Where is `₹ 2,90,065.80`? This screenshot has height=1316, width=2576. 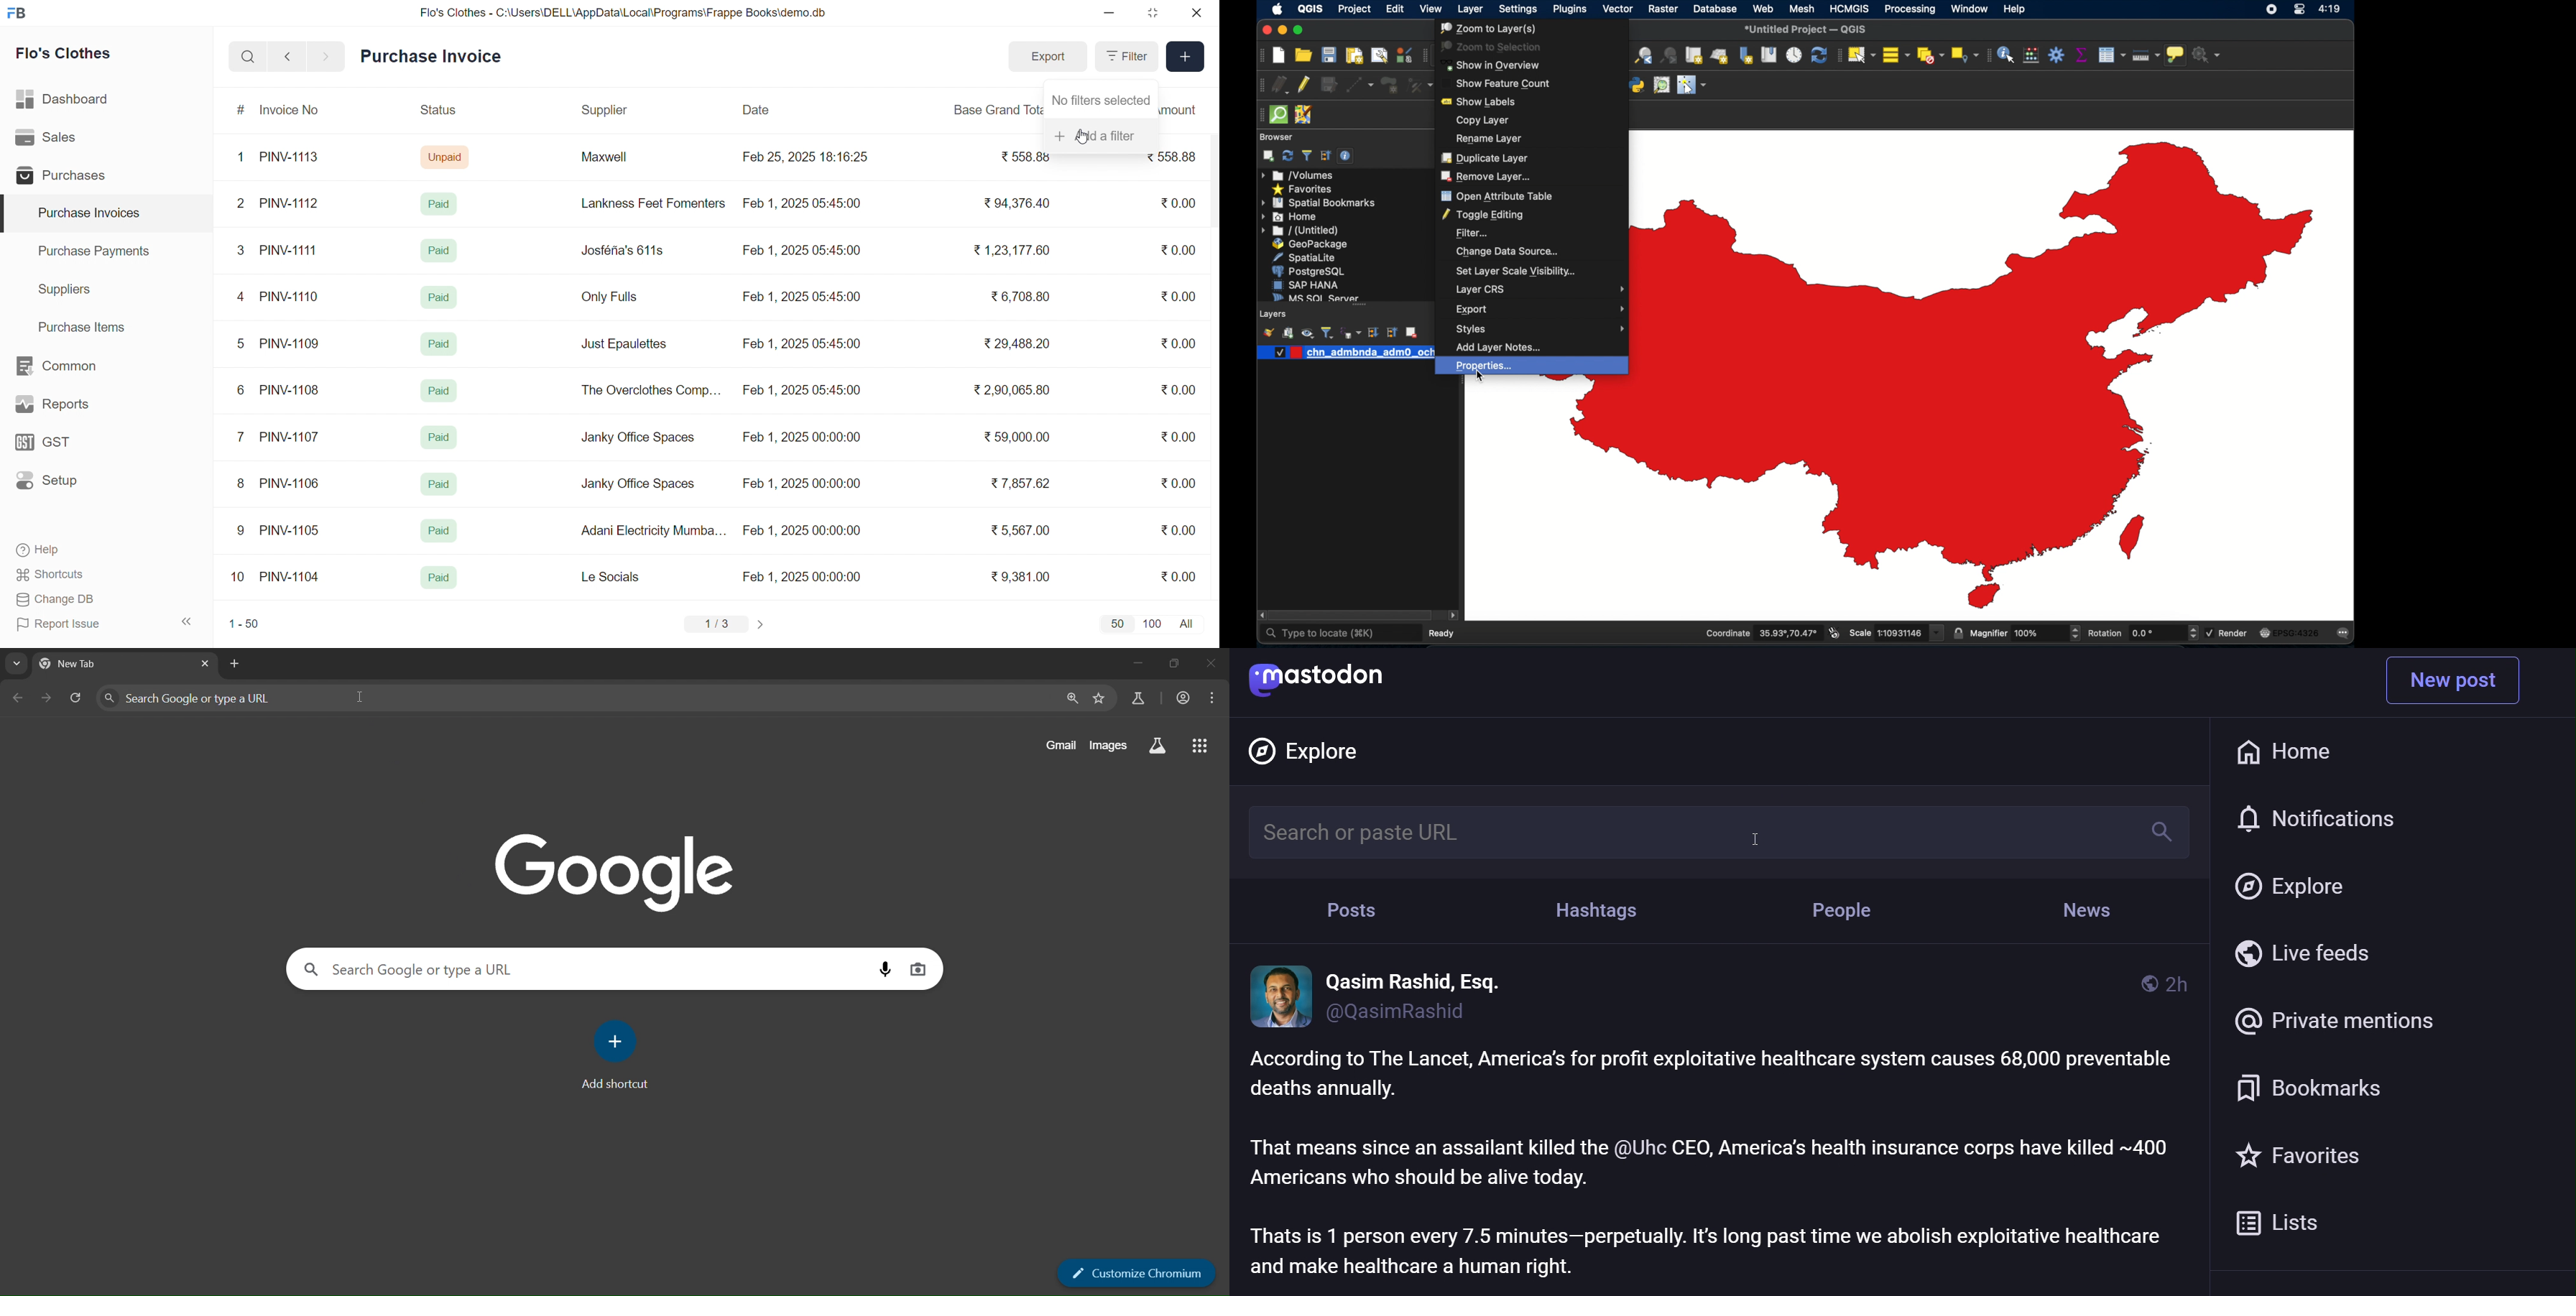
₹ 2,90,065.80 is located at coordinates (1013, 391).